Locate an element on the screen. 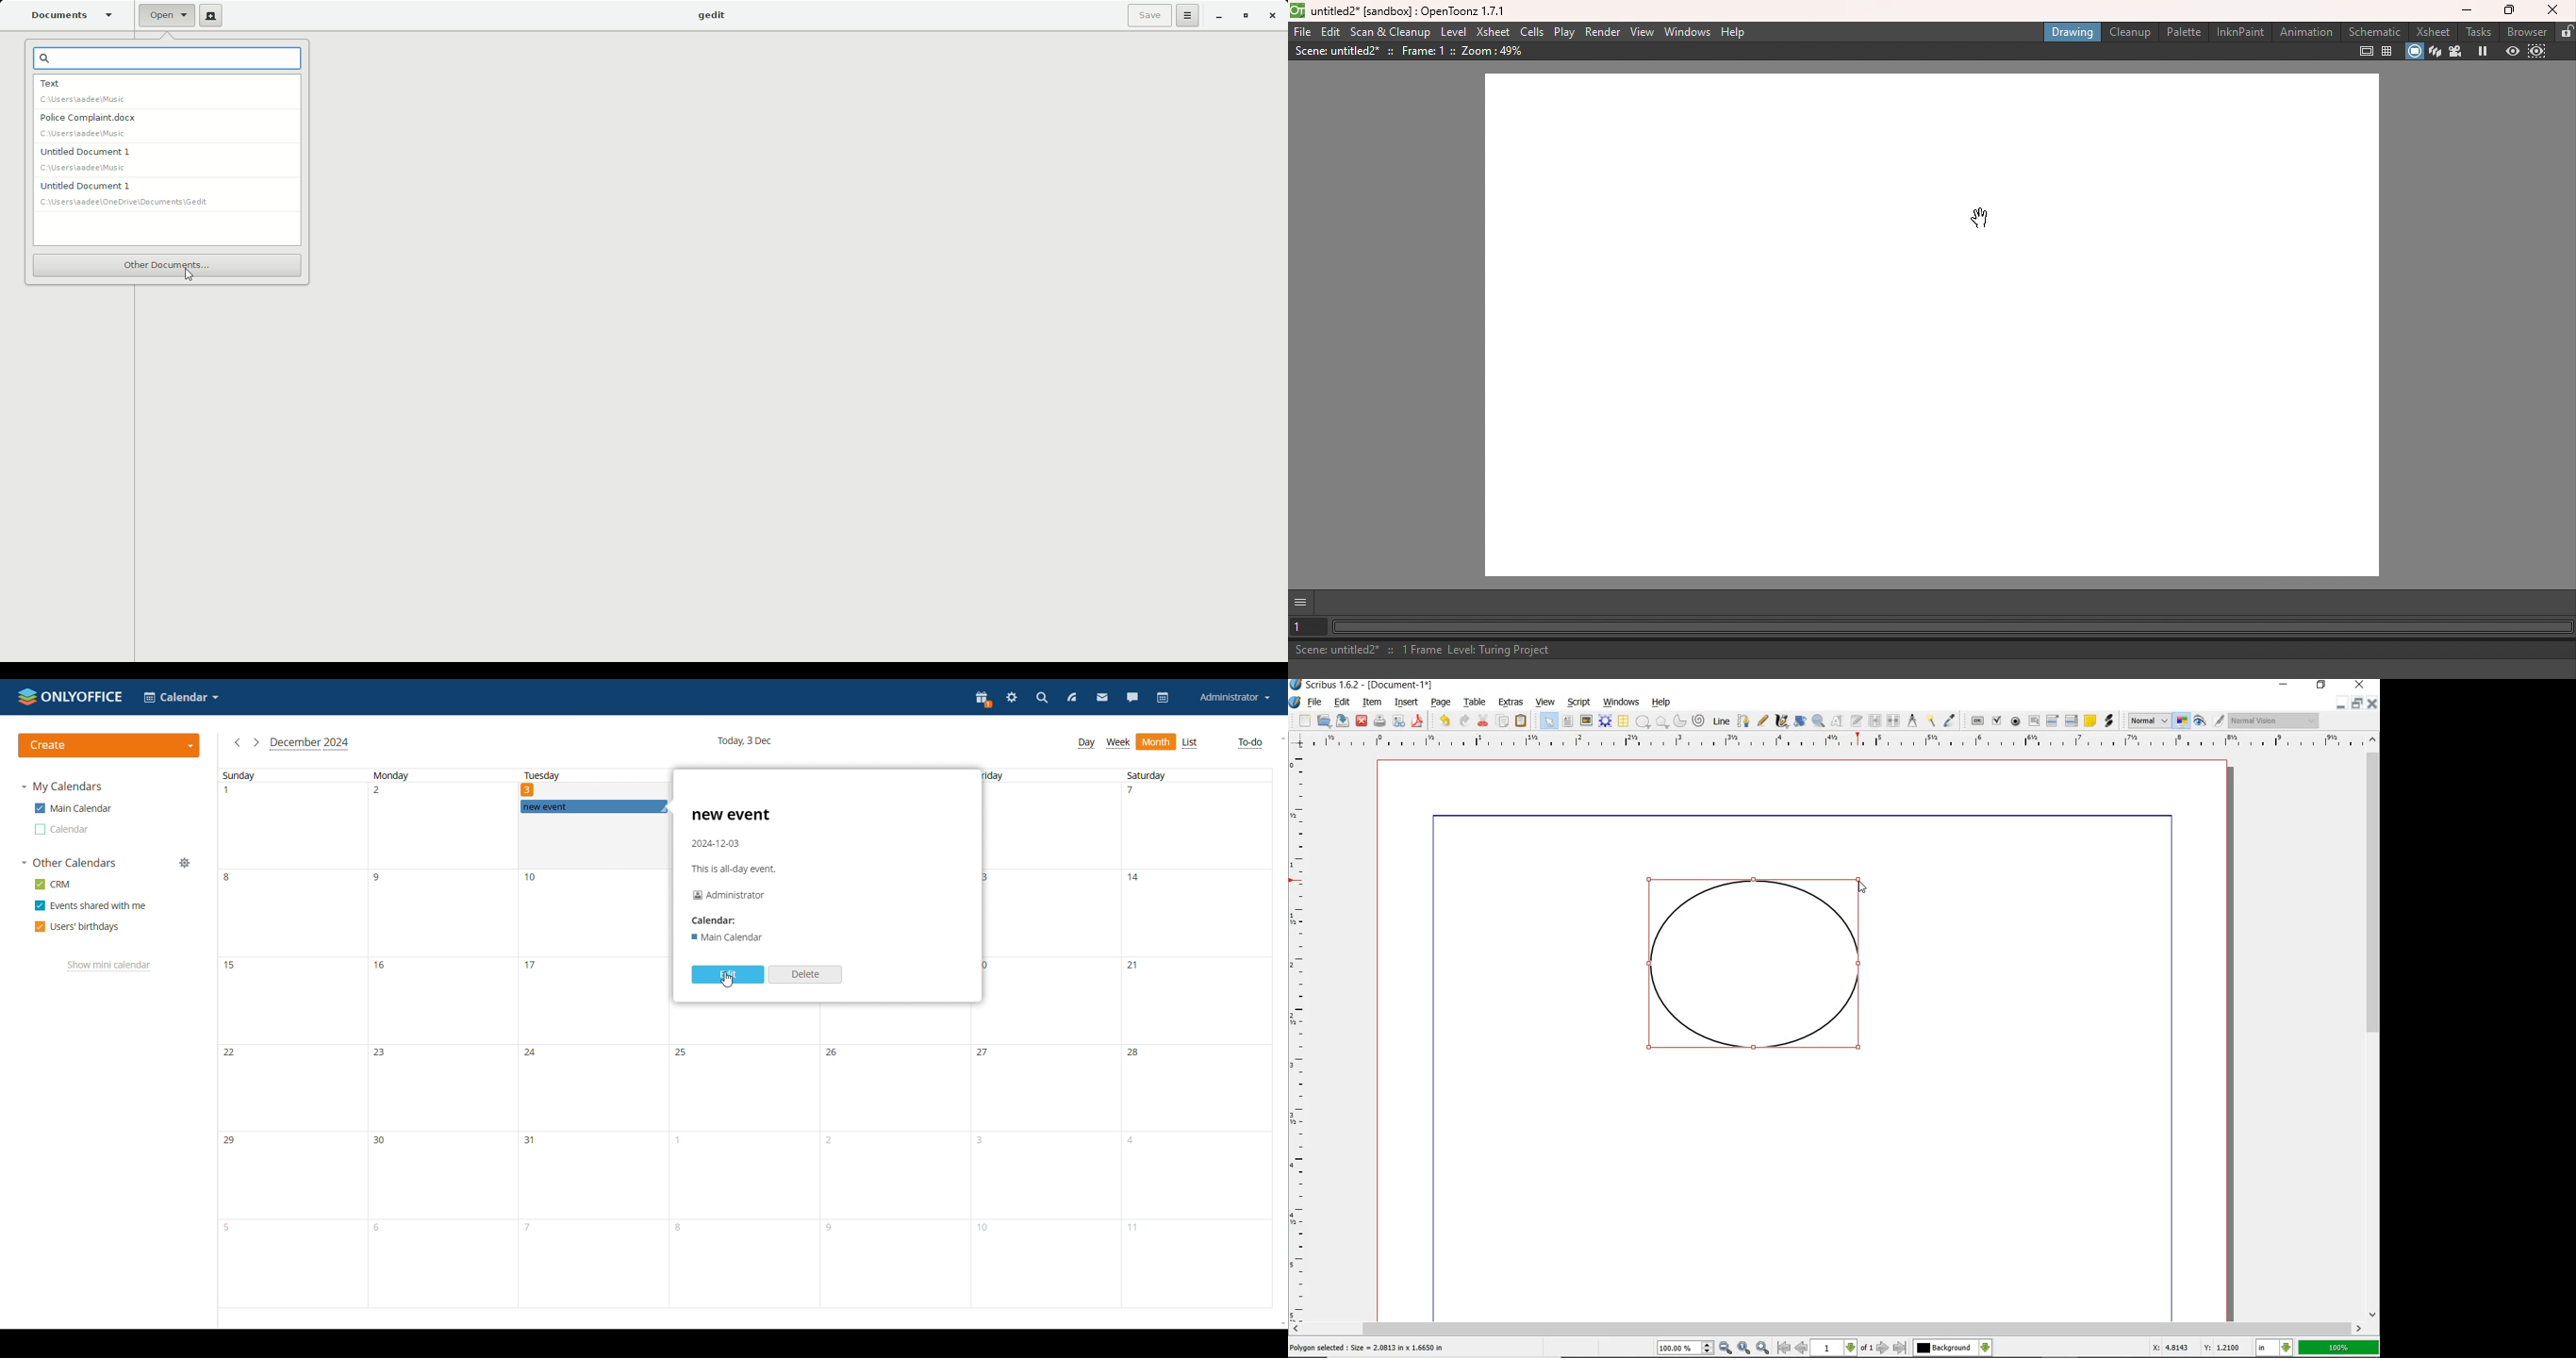  LINE is located at coordinates (1722, 721).